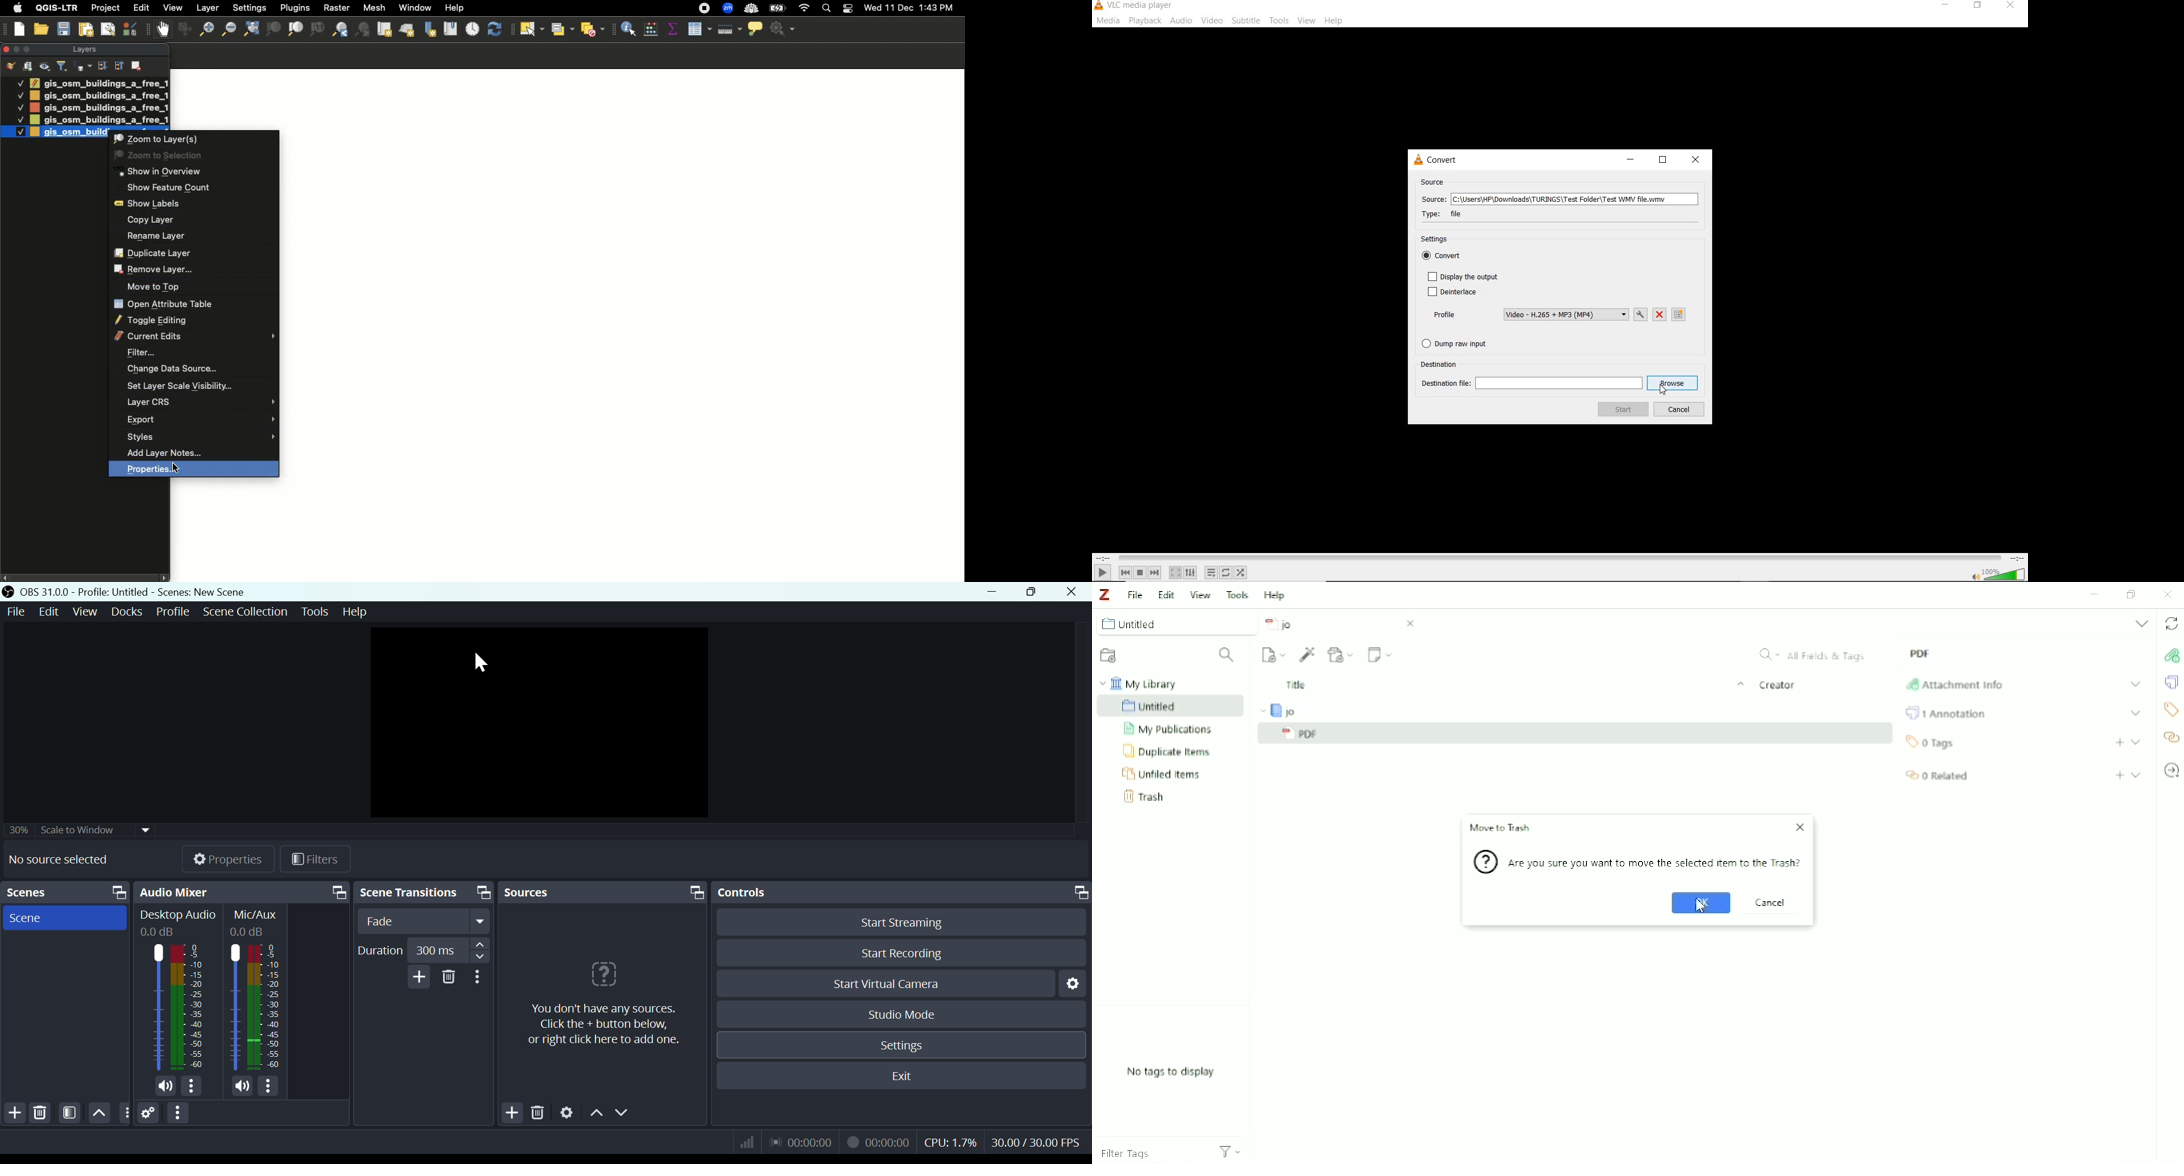 The height and width of the screenshot is (1176, 2184). I want to click on Add, so click(512, 1111).